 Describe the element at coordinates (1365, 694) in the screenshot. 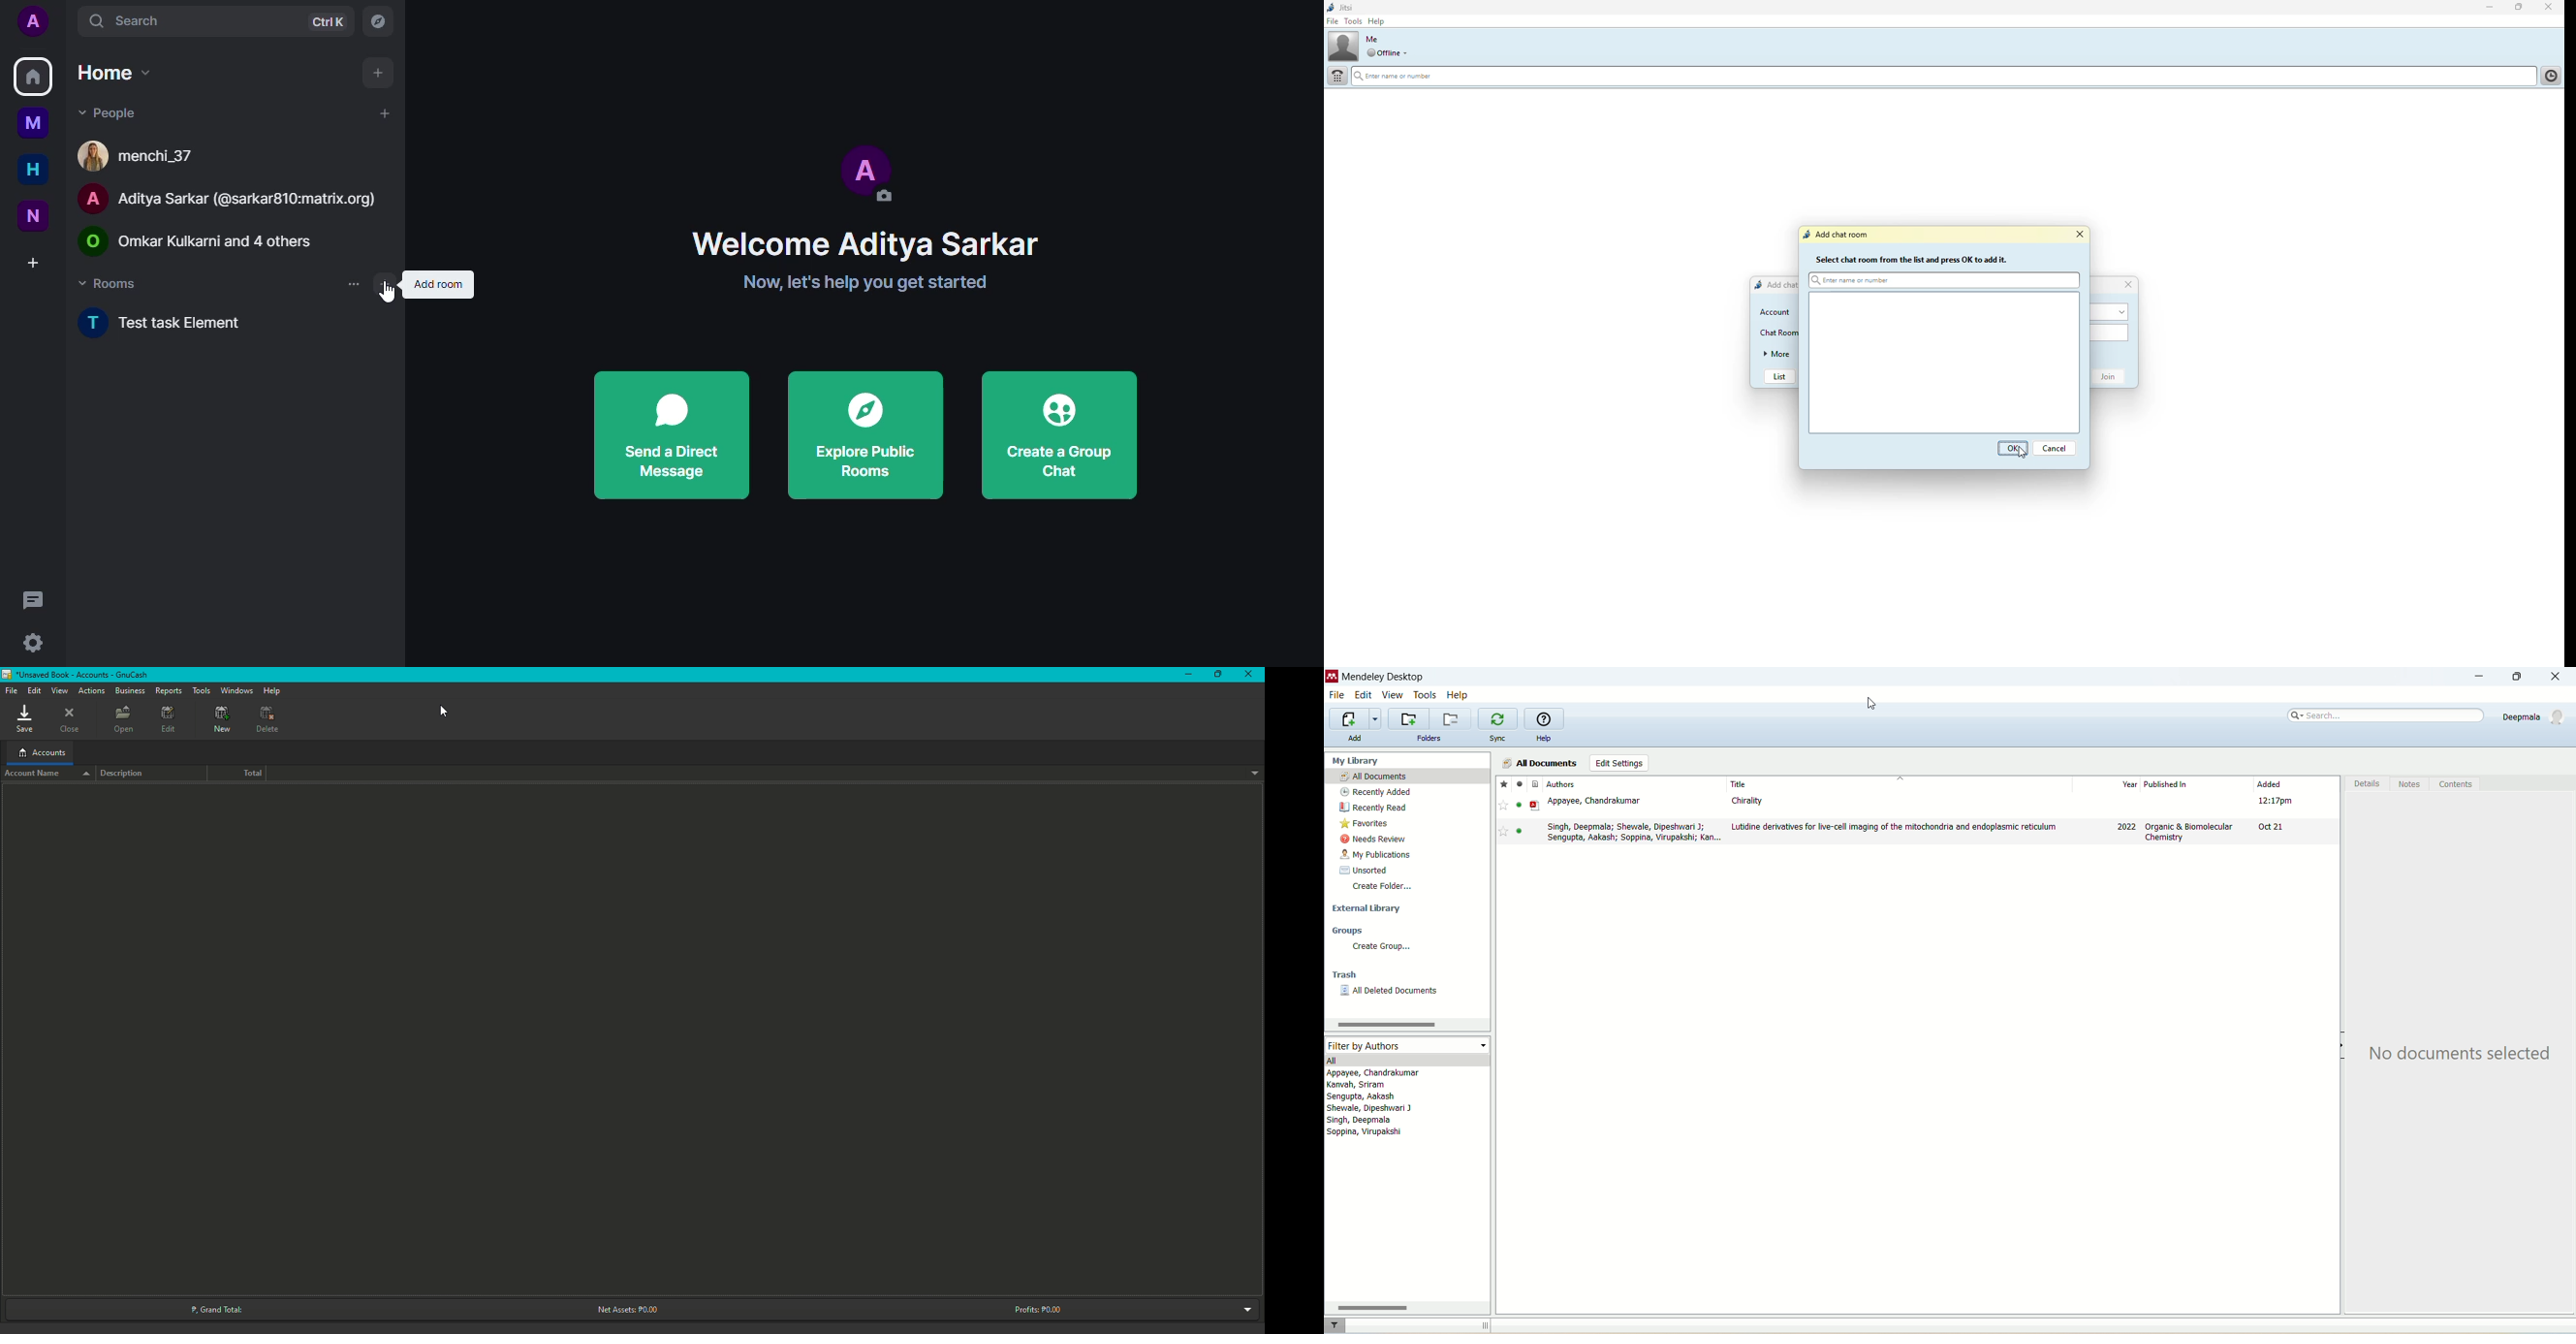

I see `edit` at that location.